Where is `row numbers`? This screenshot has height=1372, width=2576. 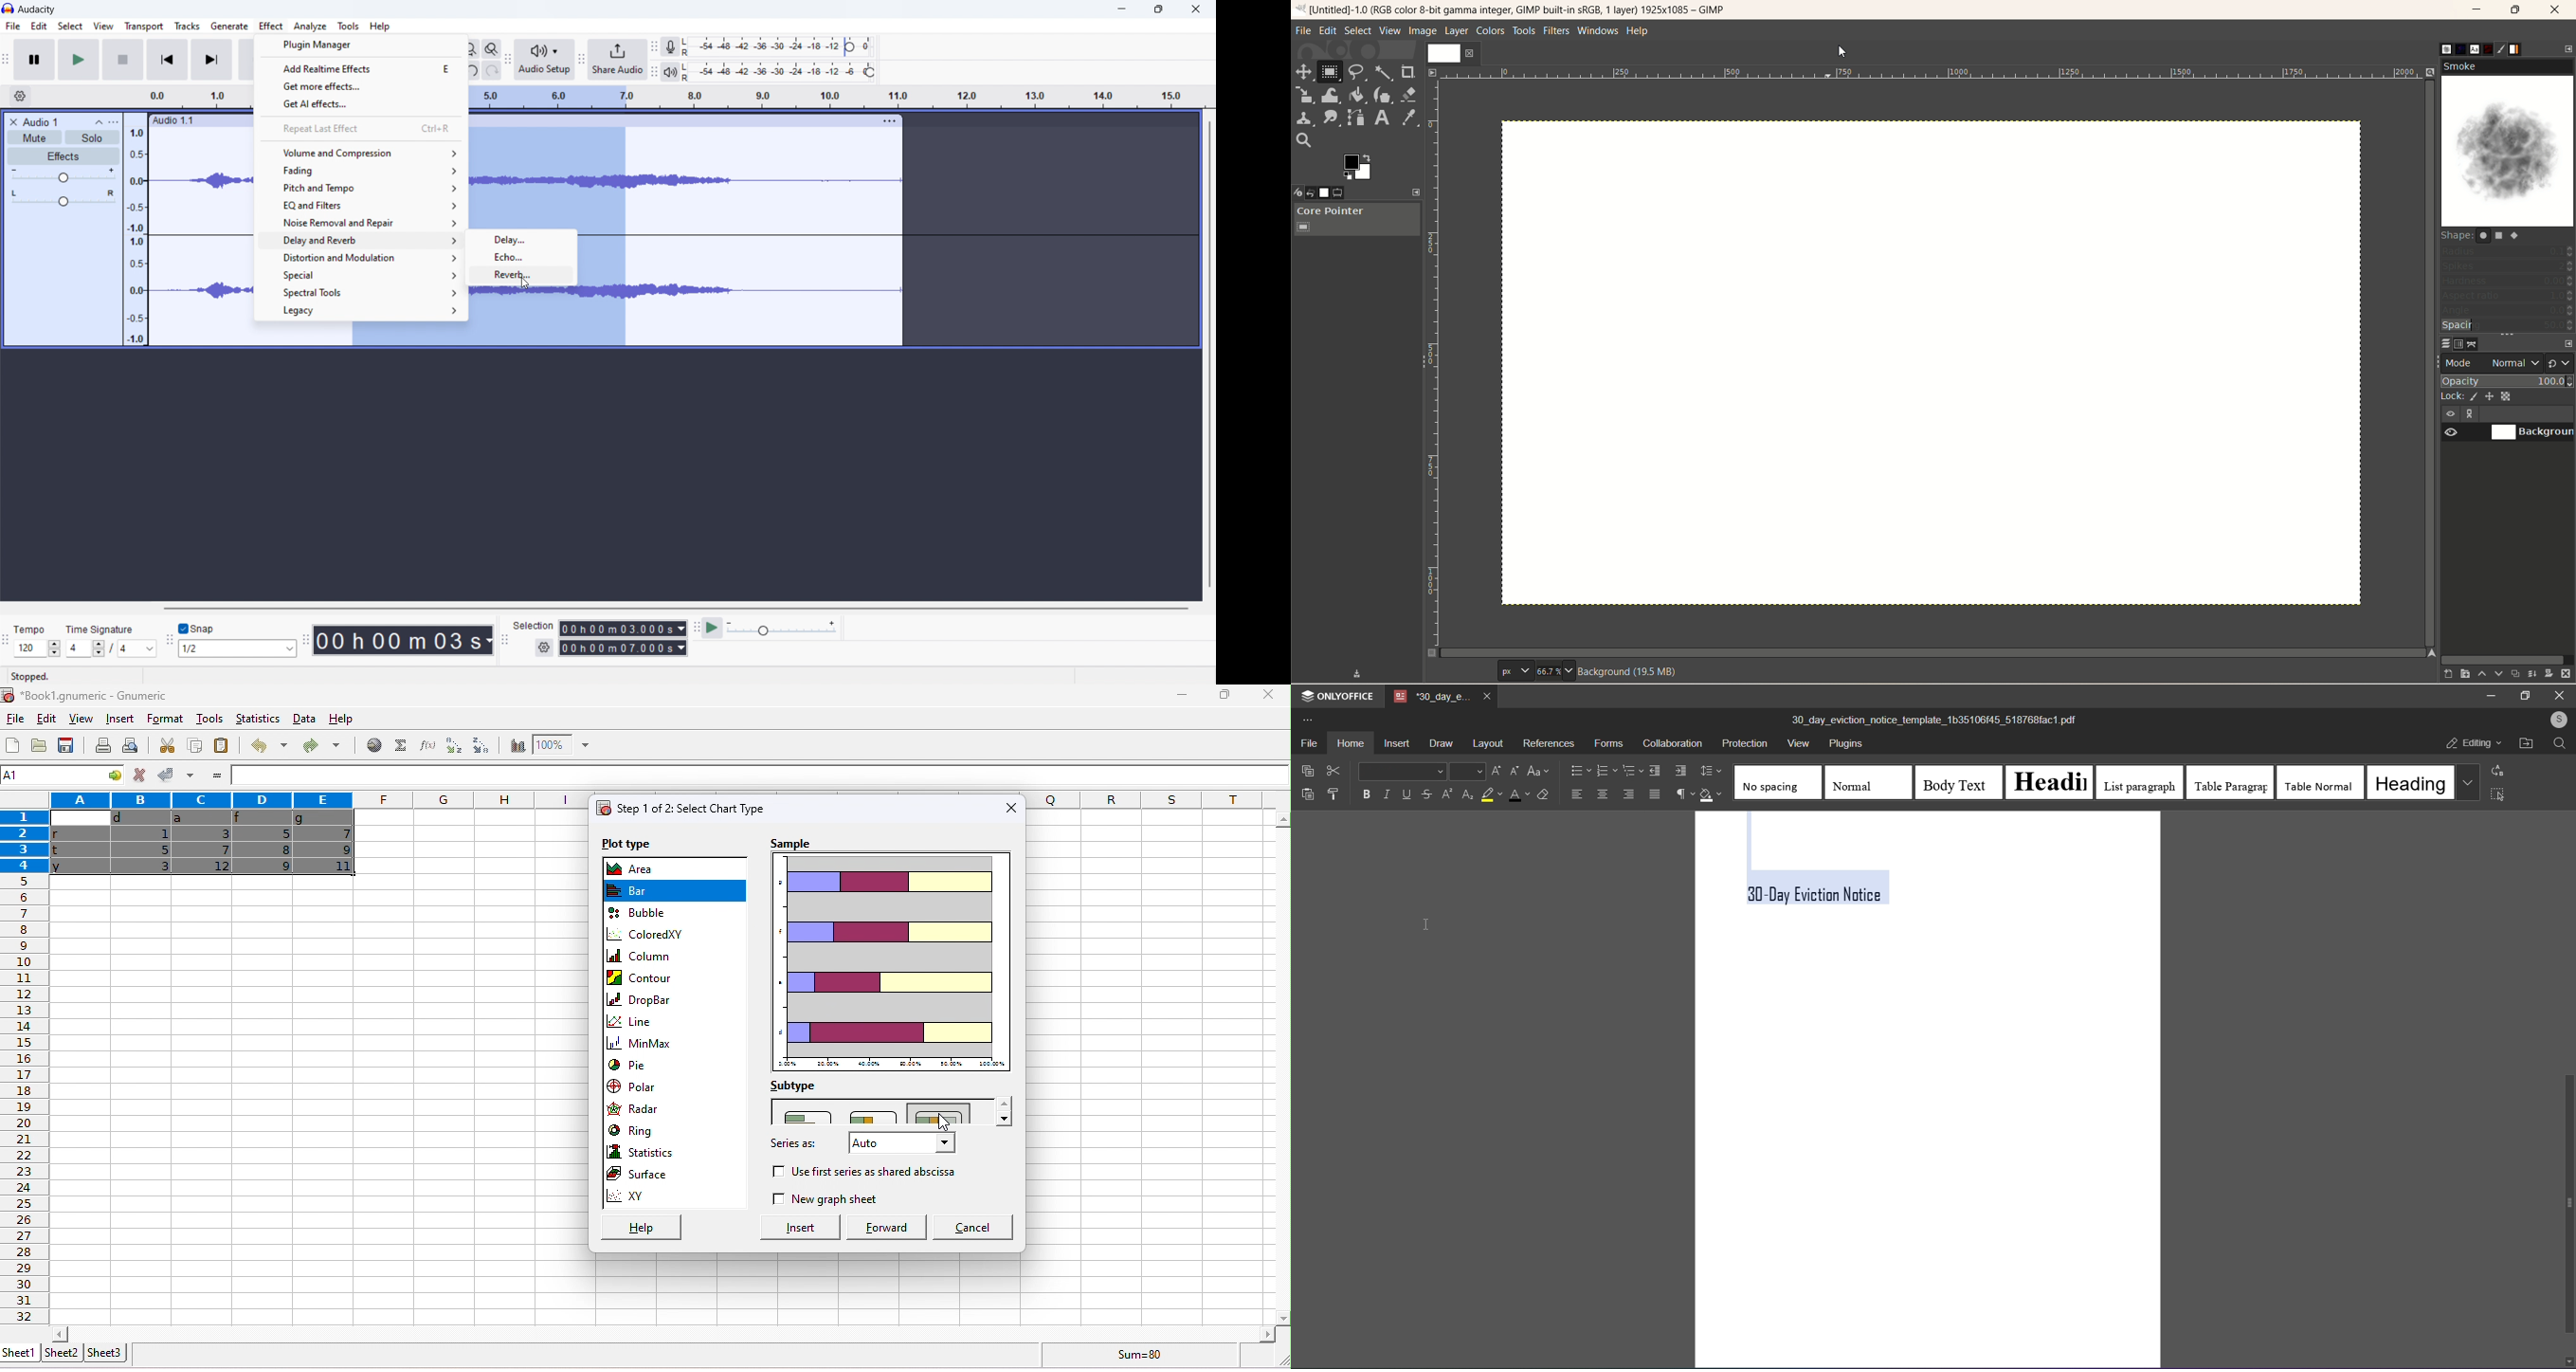
row numbers is located at coordinates (27, 1100).